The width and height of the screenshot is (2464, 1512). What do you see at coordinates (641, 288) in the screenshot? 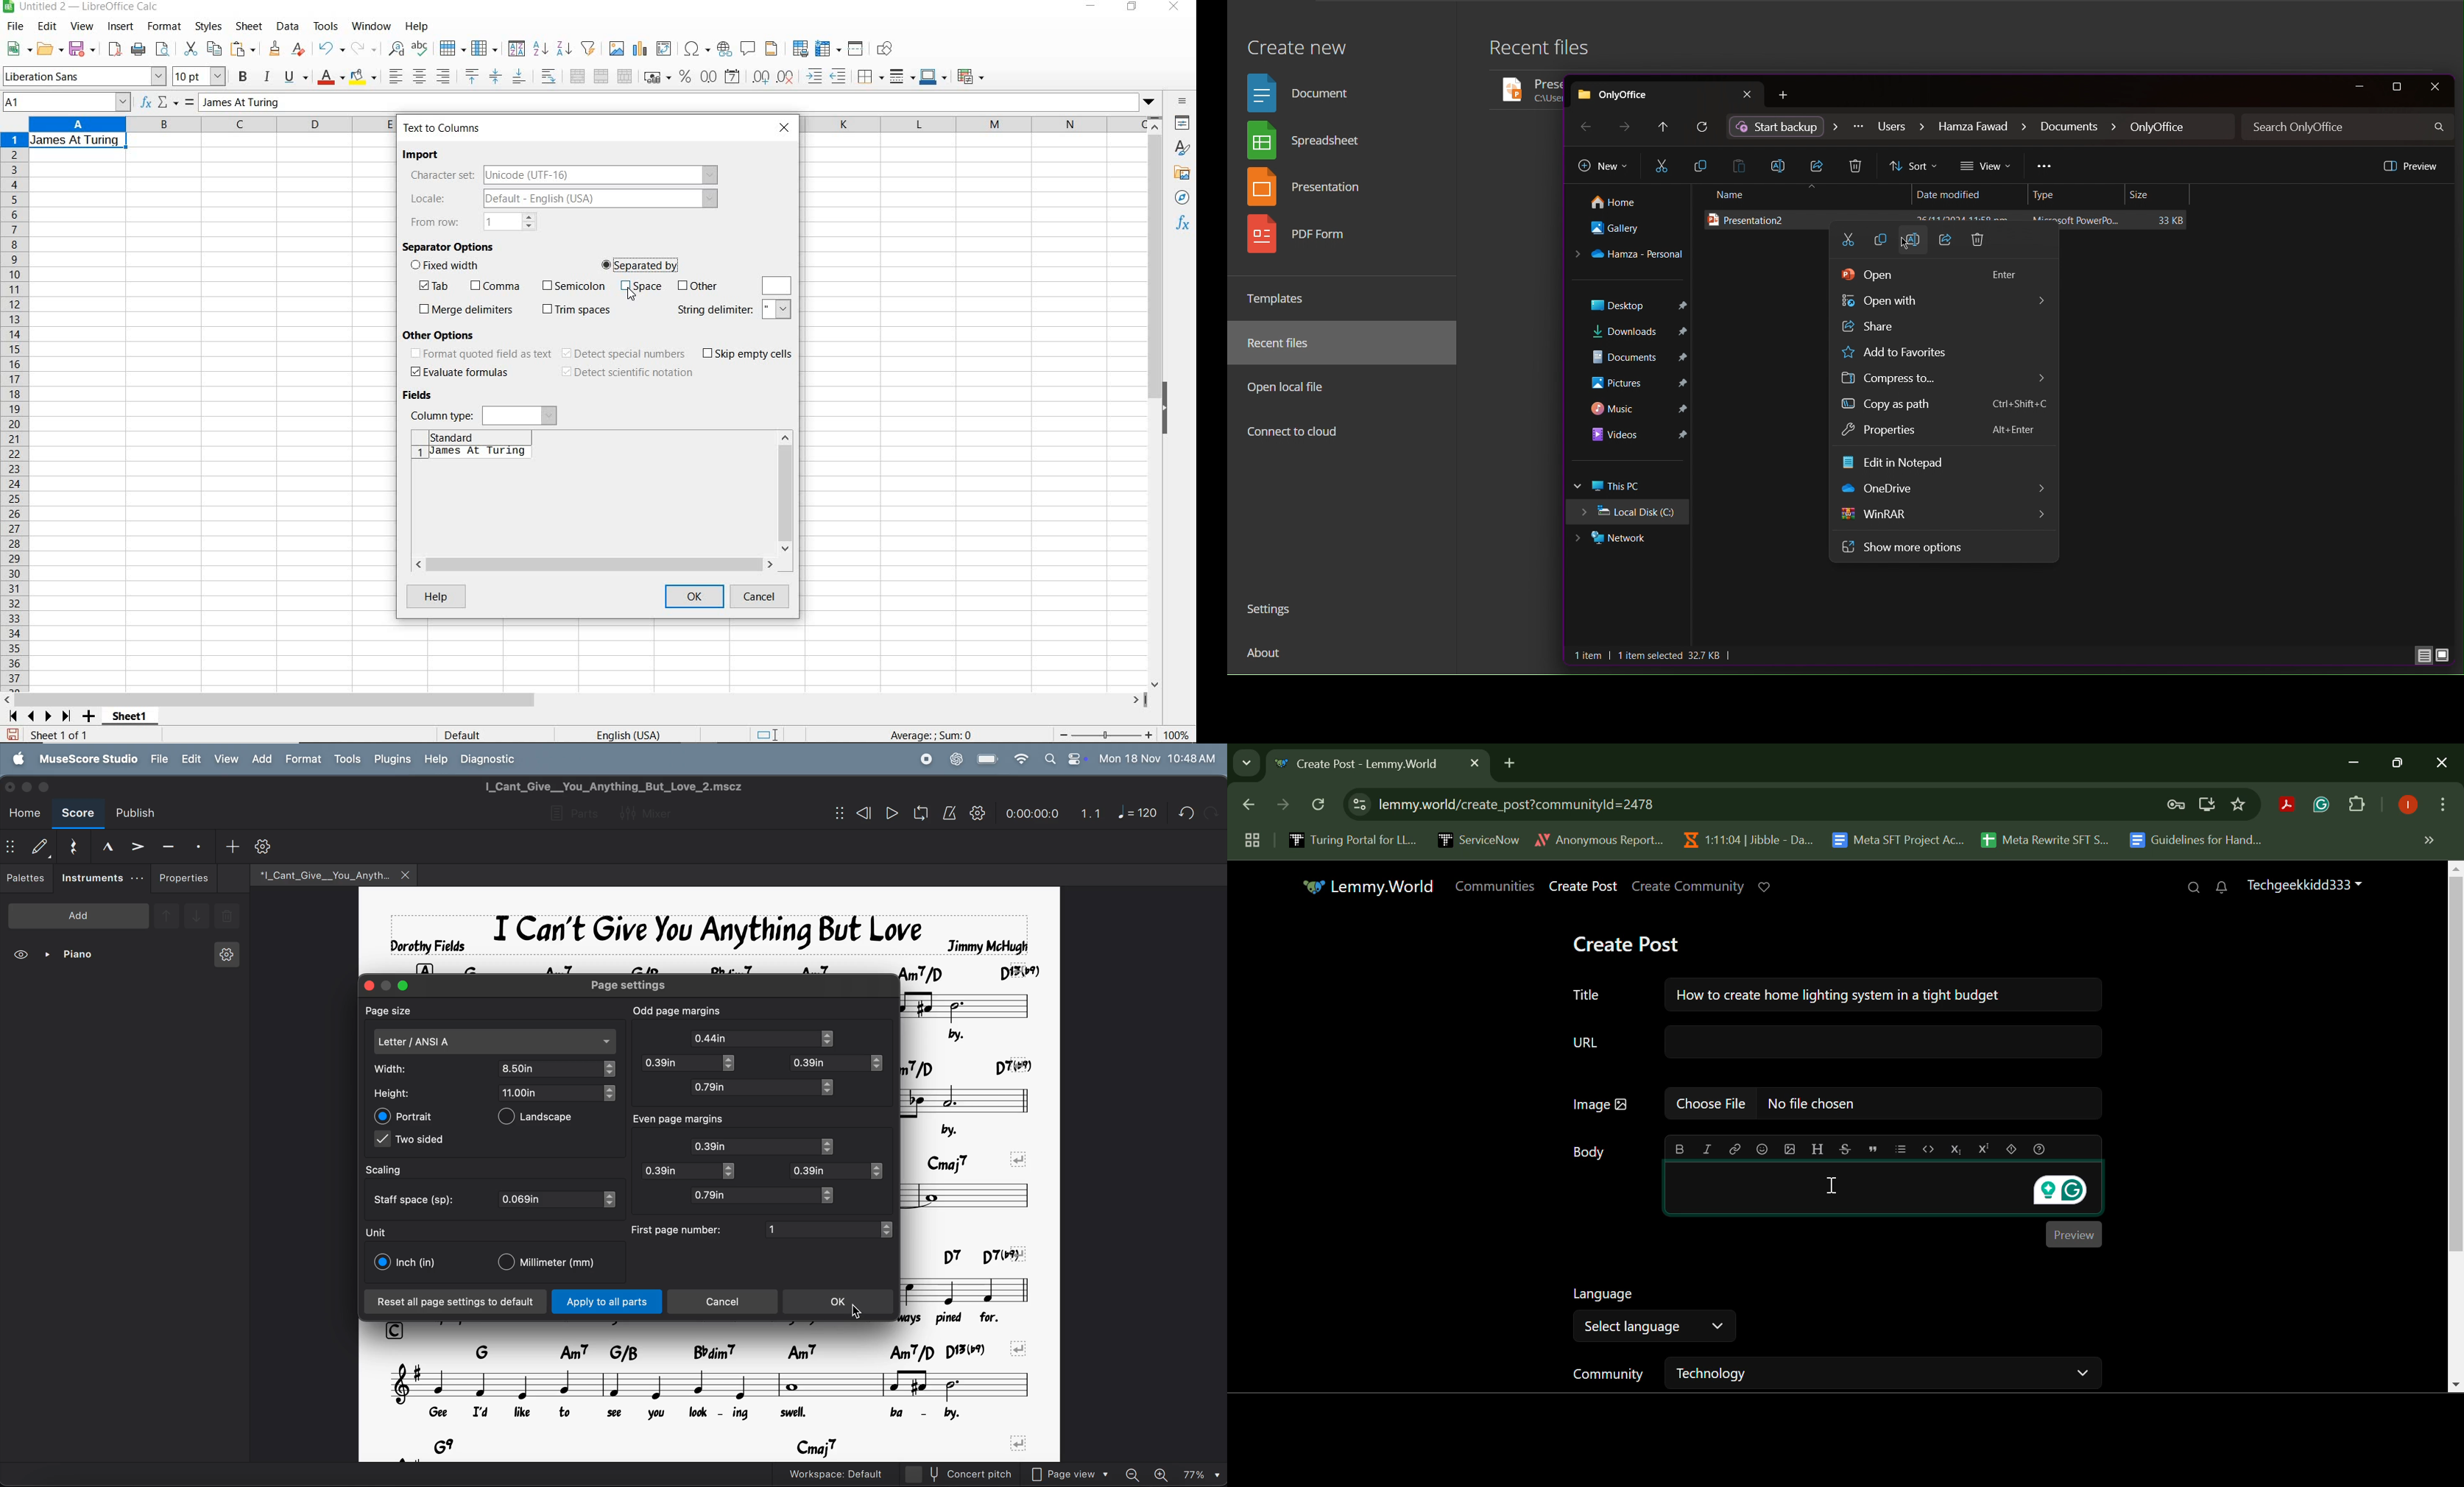
I see `space` at bounding box center [641, 288].